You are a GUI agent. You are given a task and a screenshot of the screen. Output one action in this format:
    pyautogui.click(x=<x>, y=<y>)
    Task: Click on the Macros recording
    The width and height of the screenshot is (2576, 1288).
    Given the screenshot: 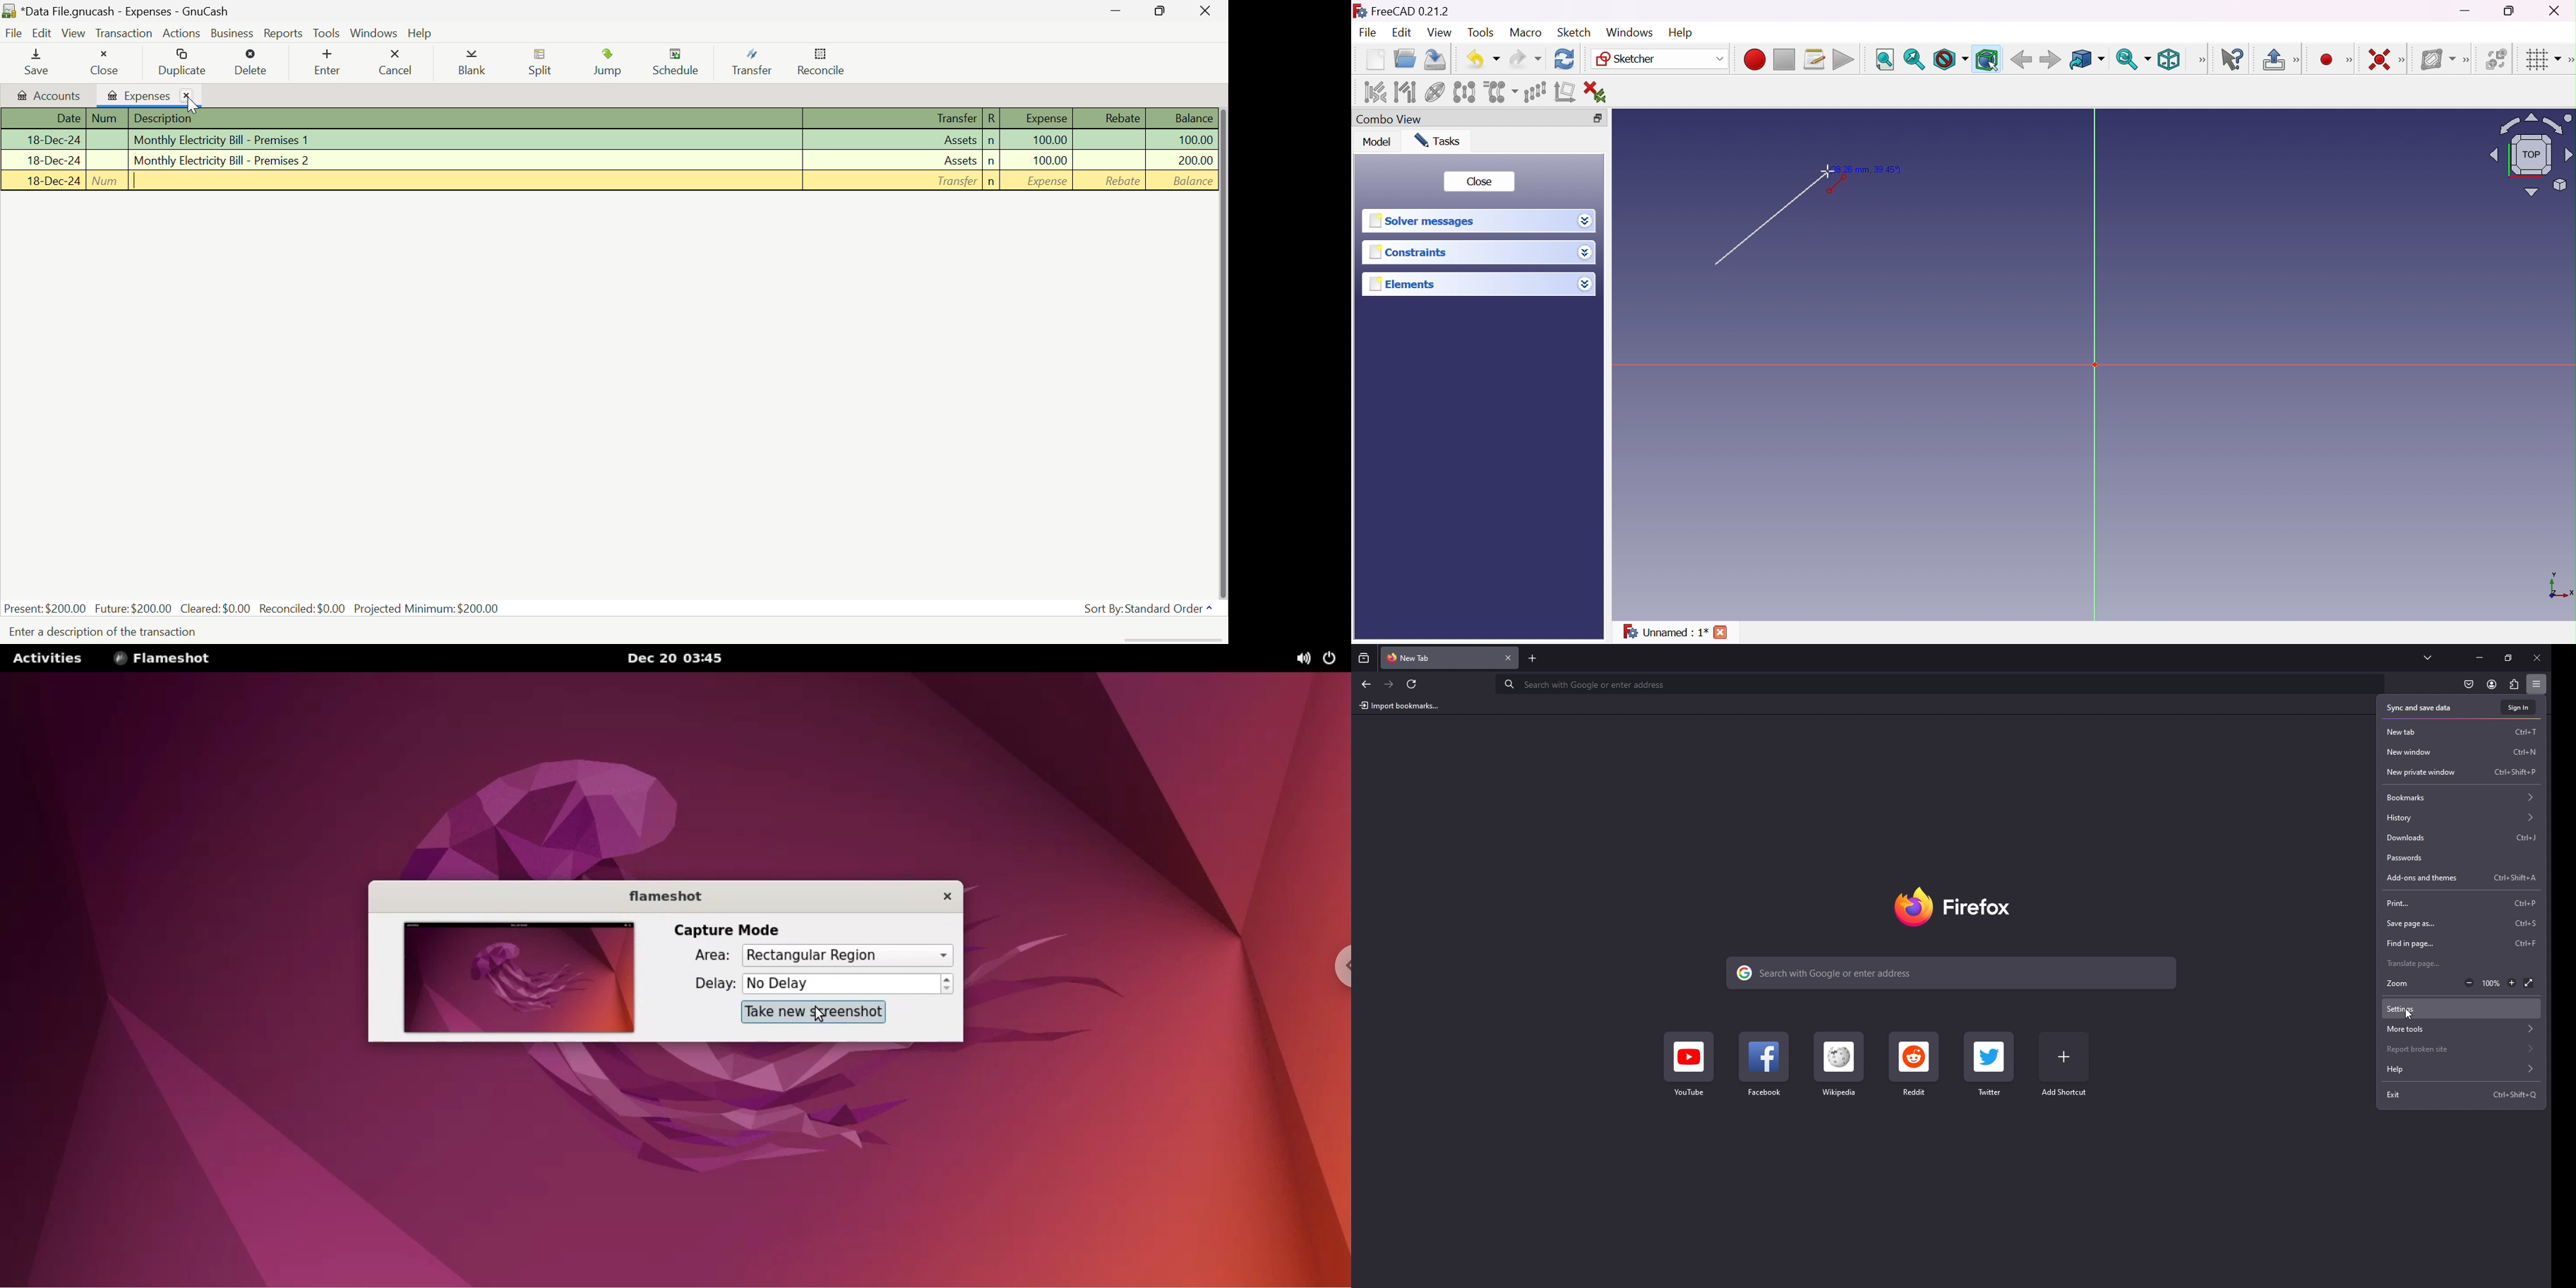 What is the action you would take?
    pyautogui.click(x=1754, y=59)
    